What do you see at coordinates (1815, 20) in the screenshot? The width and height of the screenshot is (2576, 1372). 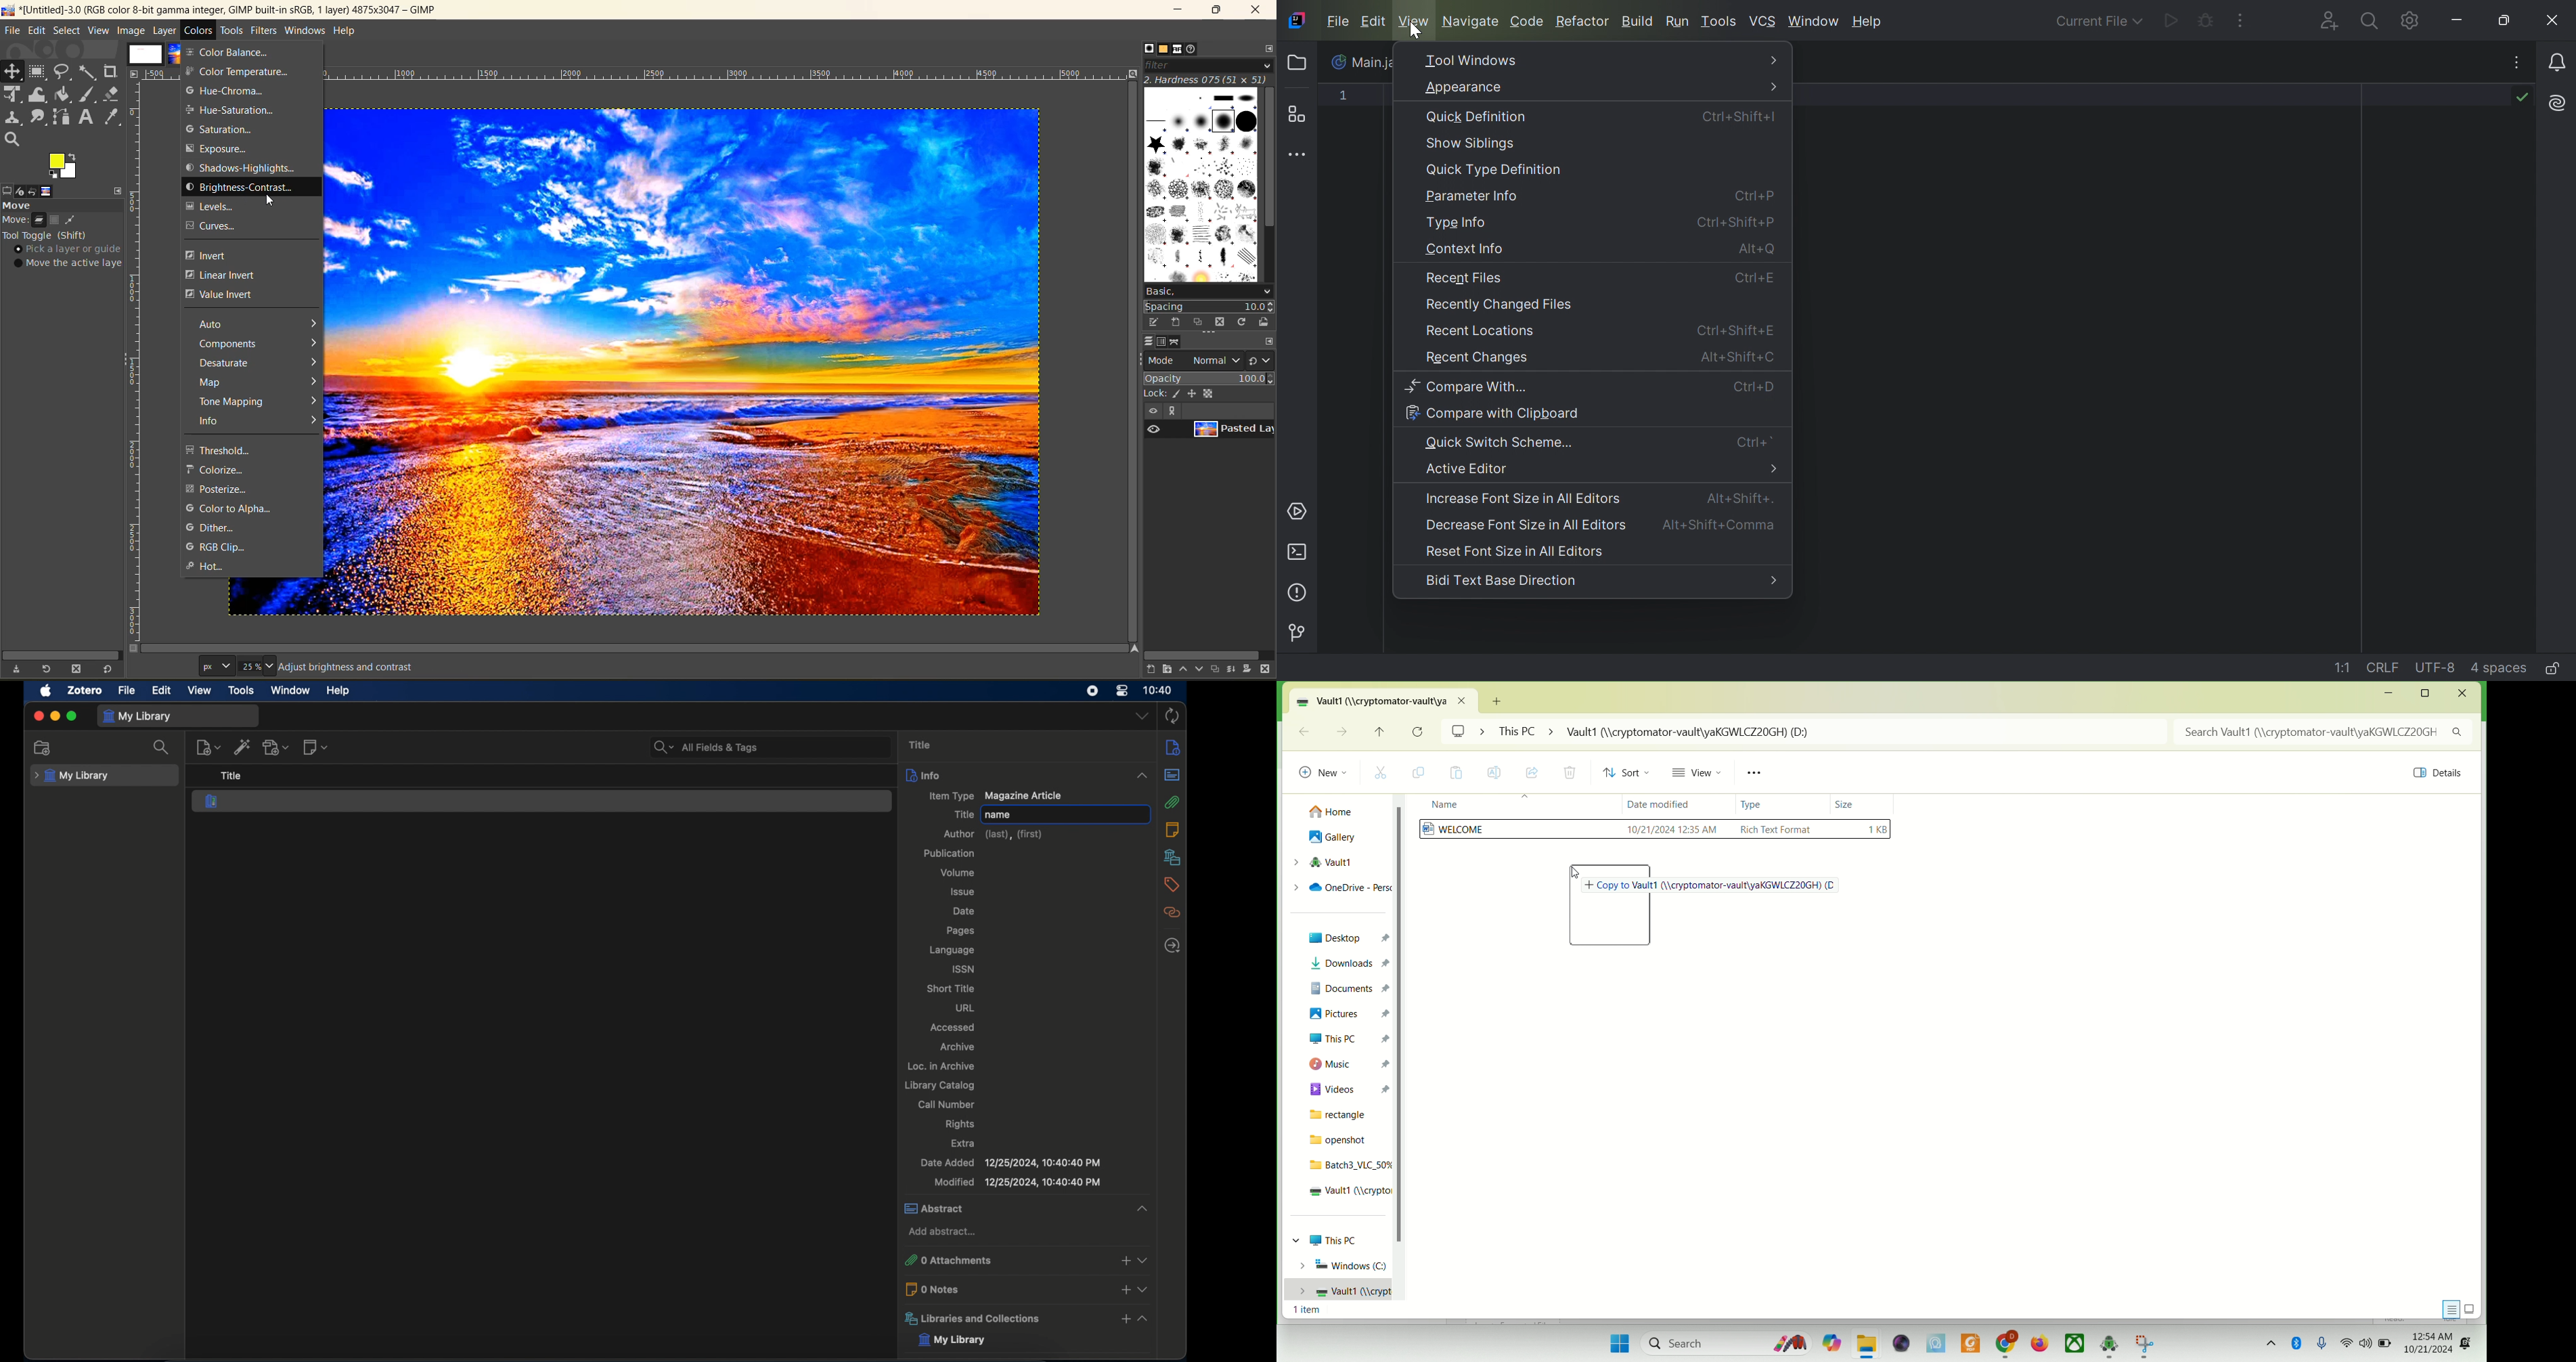 I see `Window` at bounding box center [1815, 20].